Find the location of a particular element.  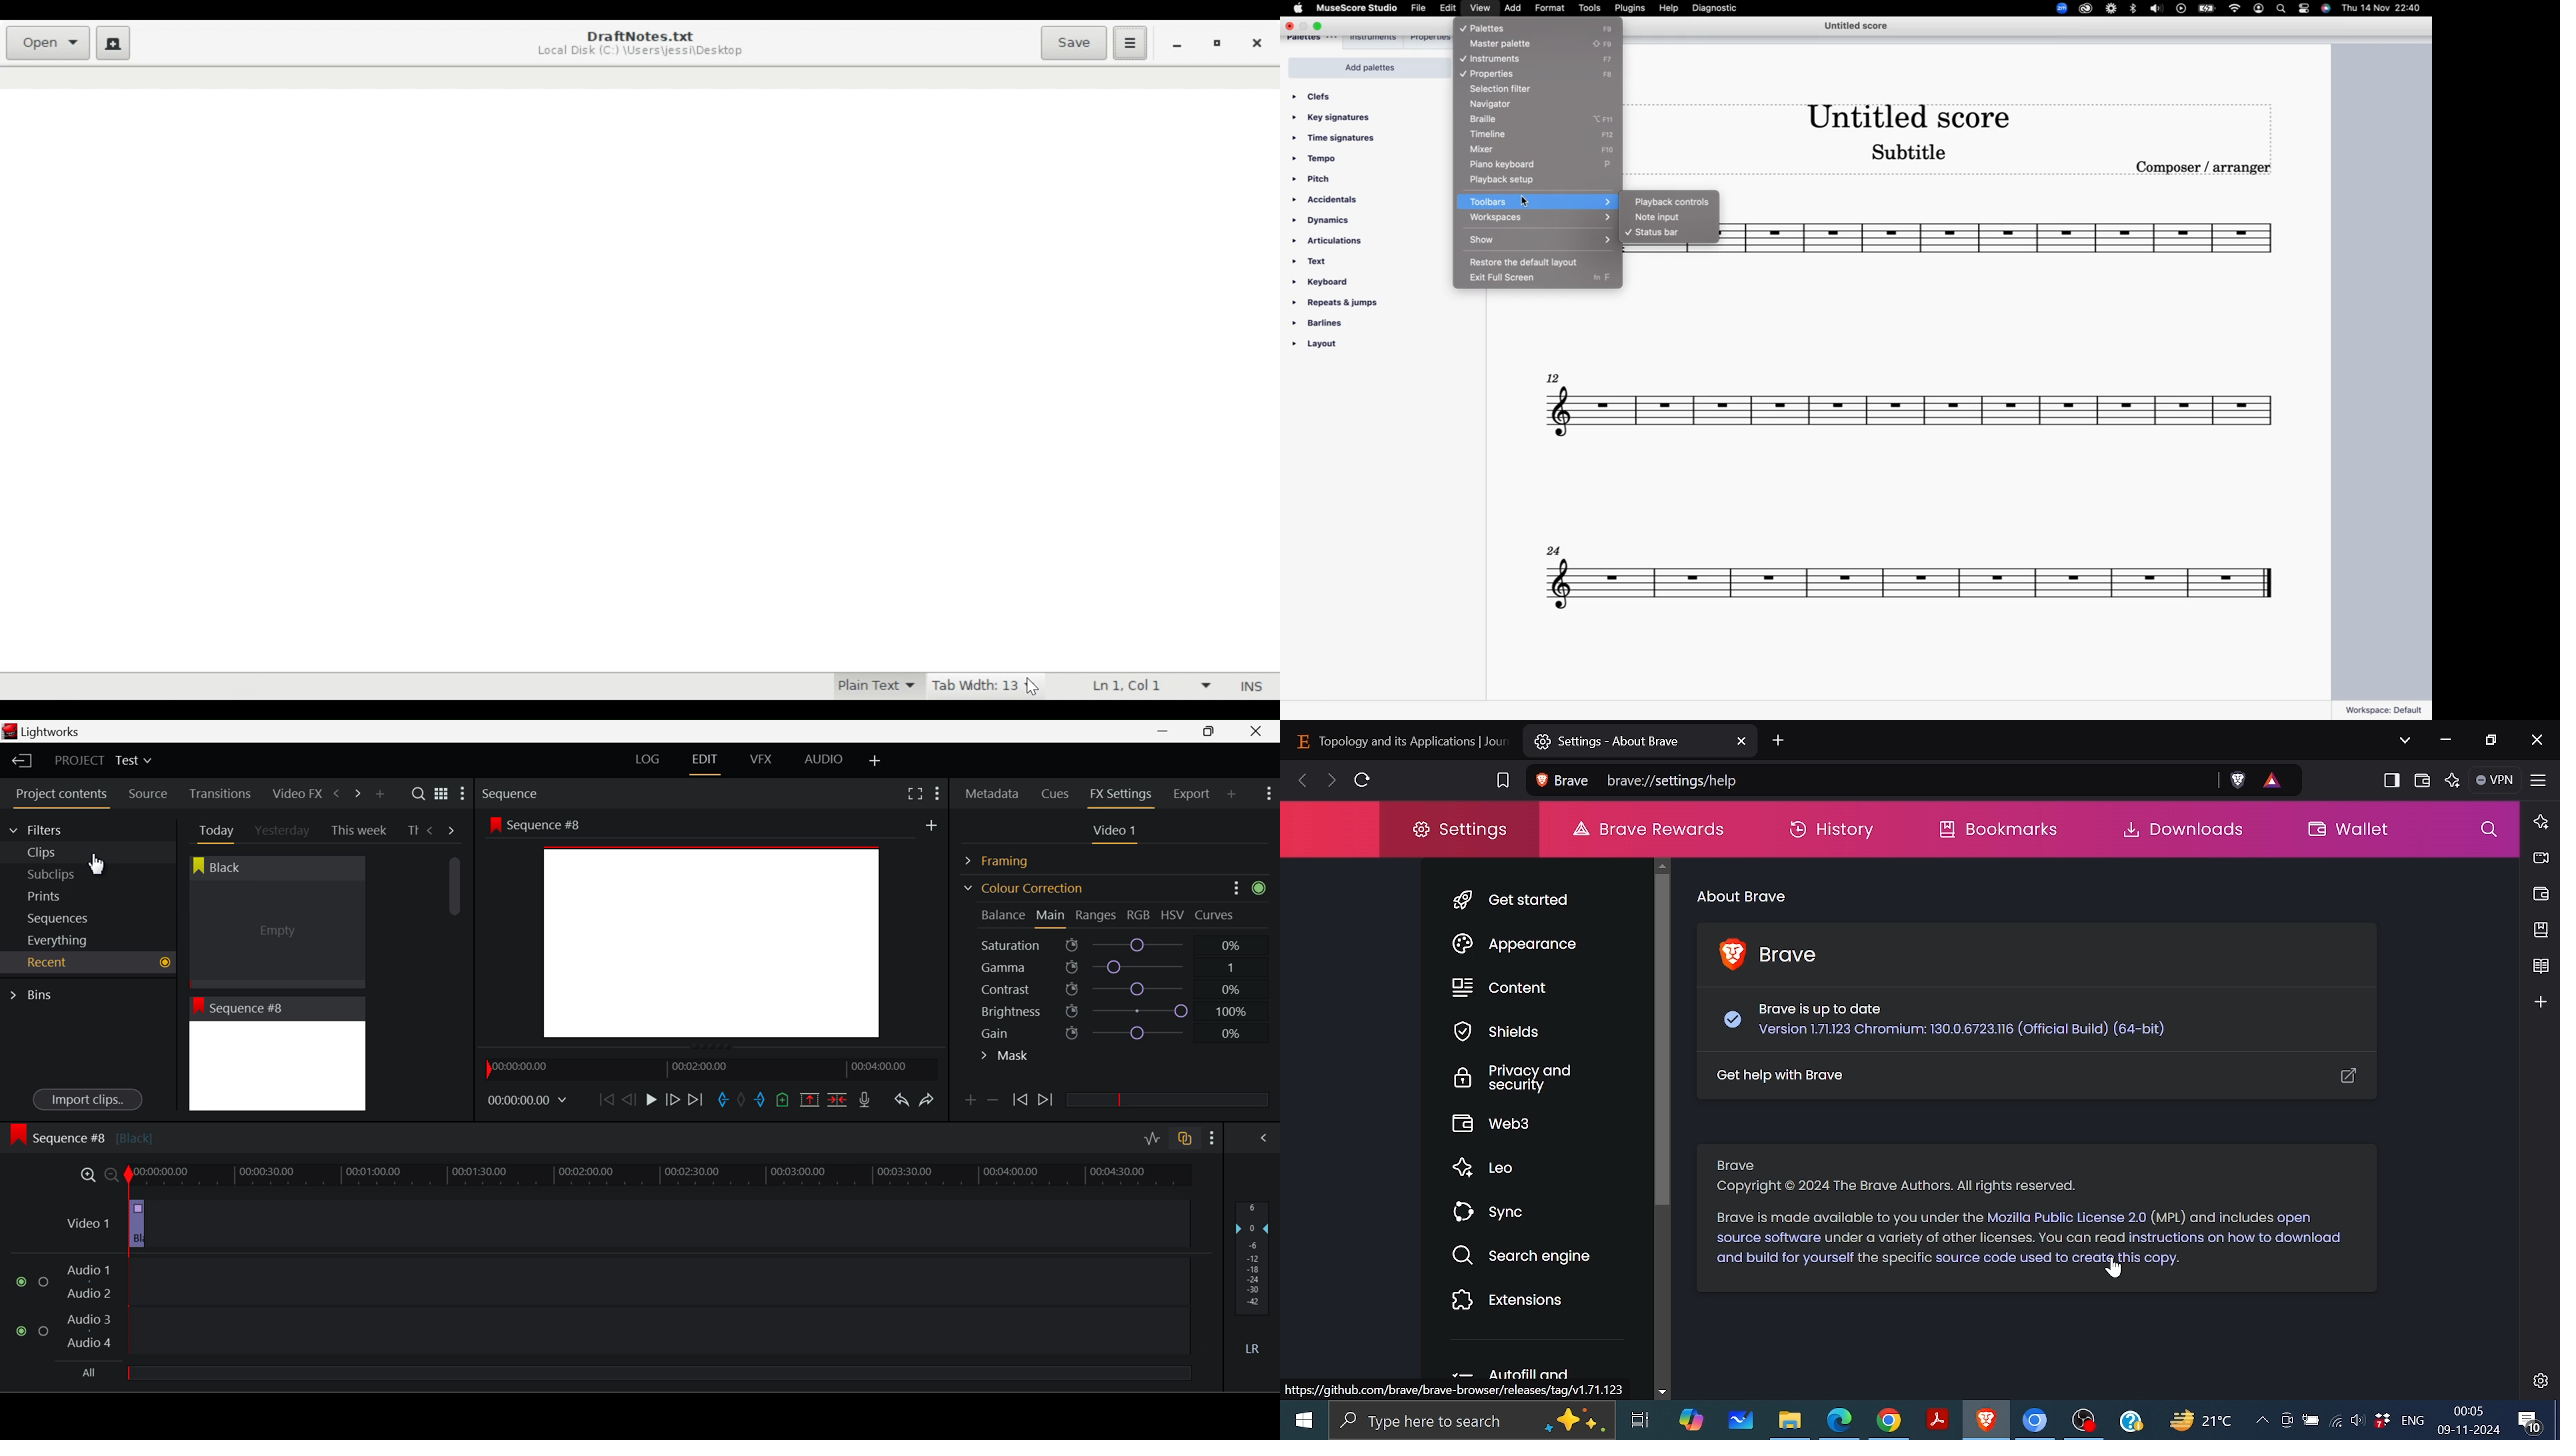

brave logo is located at coordinates (1725, 952).